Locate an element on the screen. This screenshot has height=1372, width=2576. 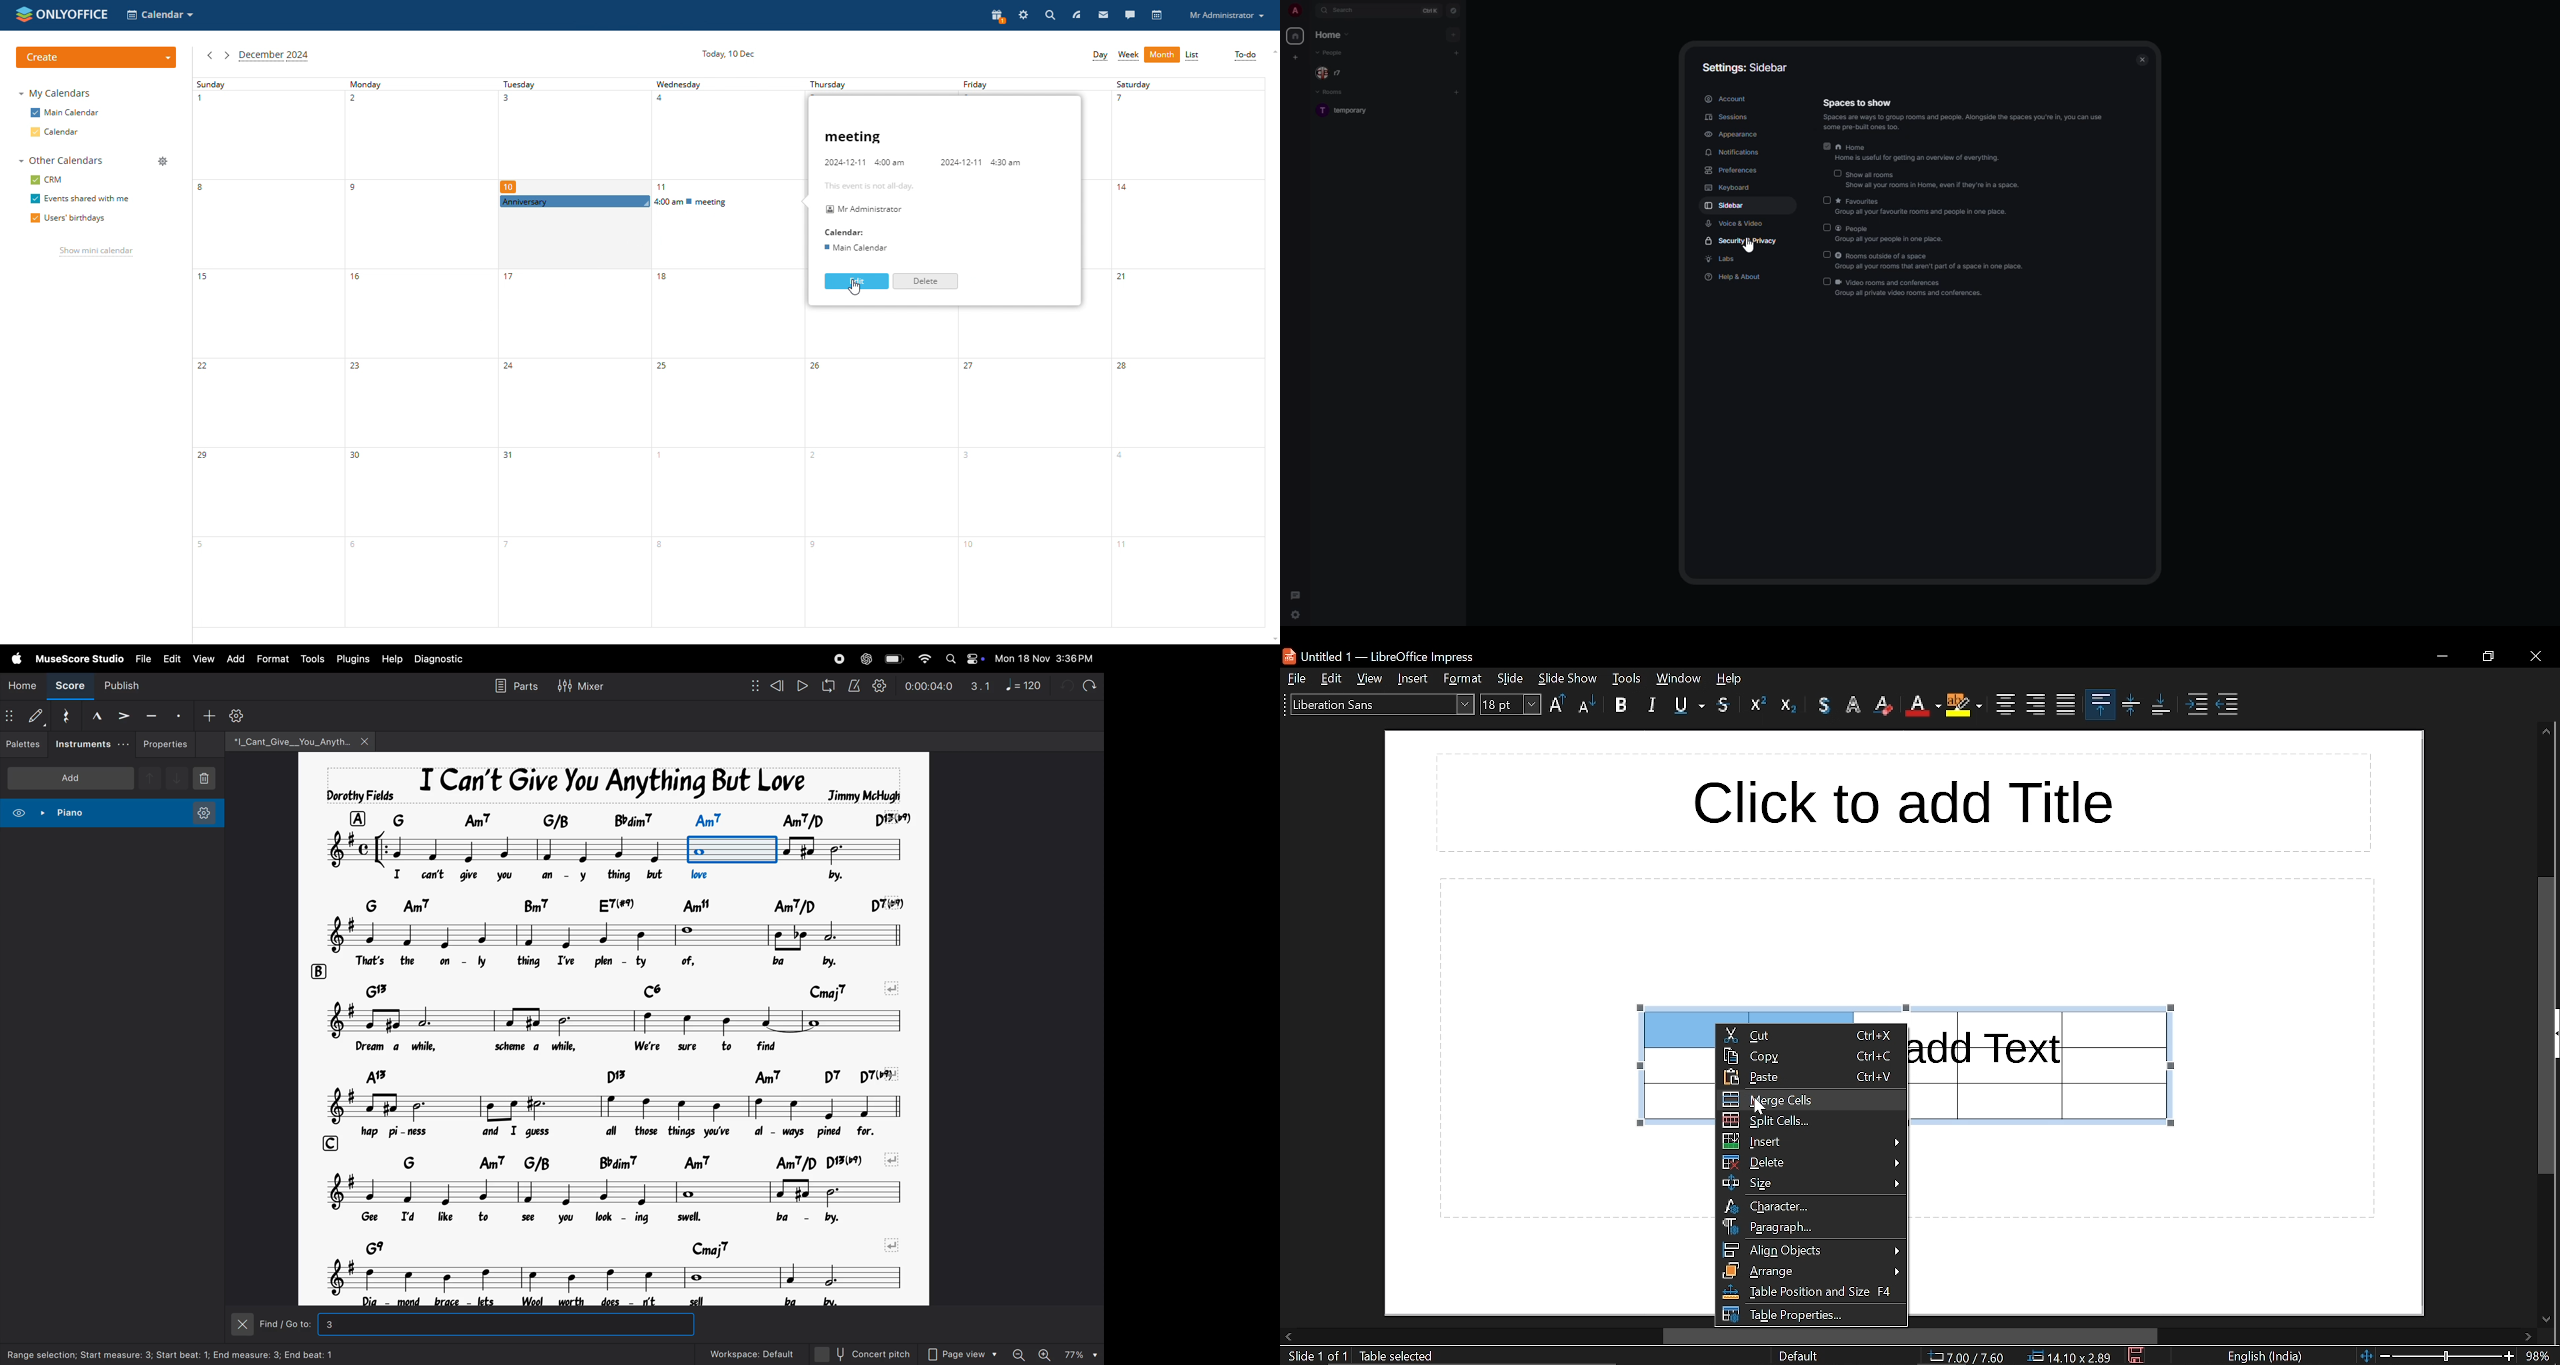
chord symbols is located at coordinates (646, 1163).